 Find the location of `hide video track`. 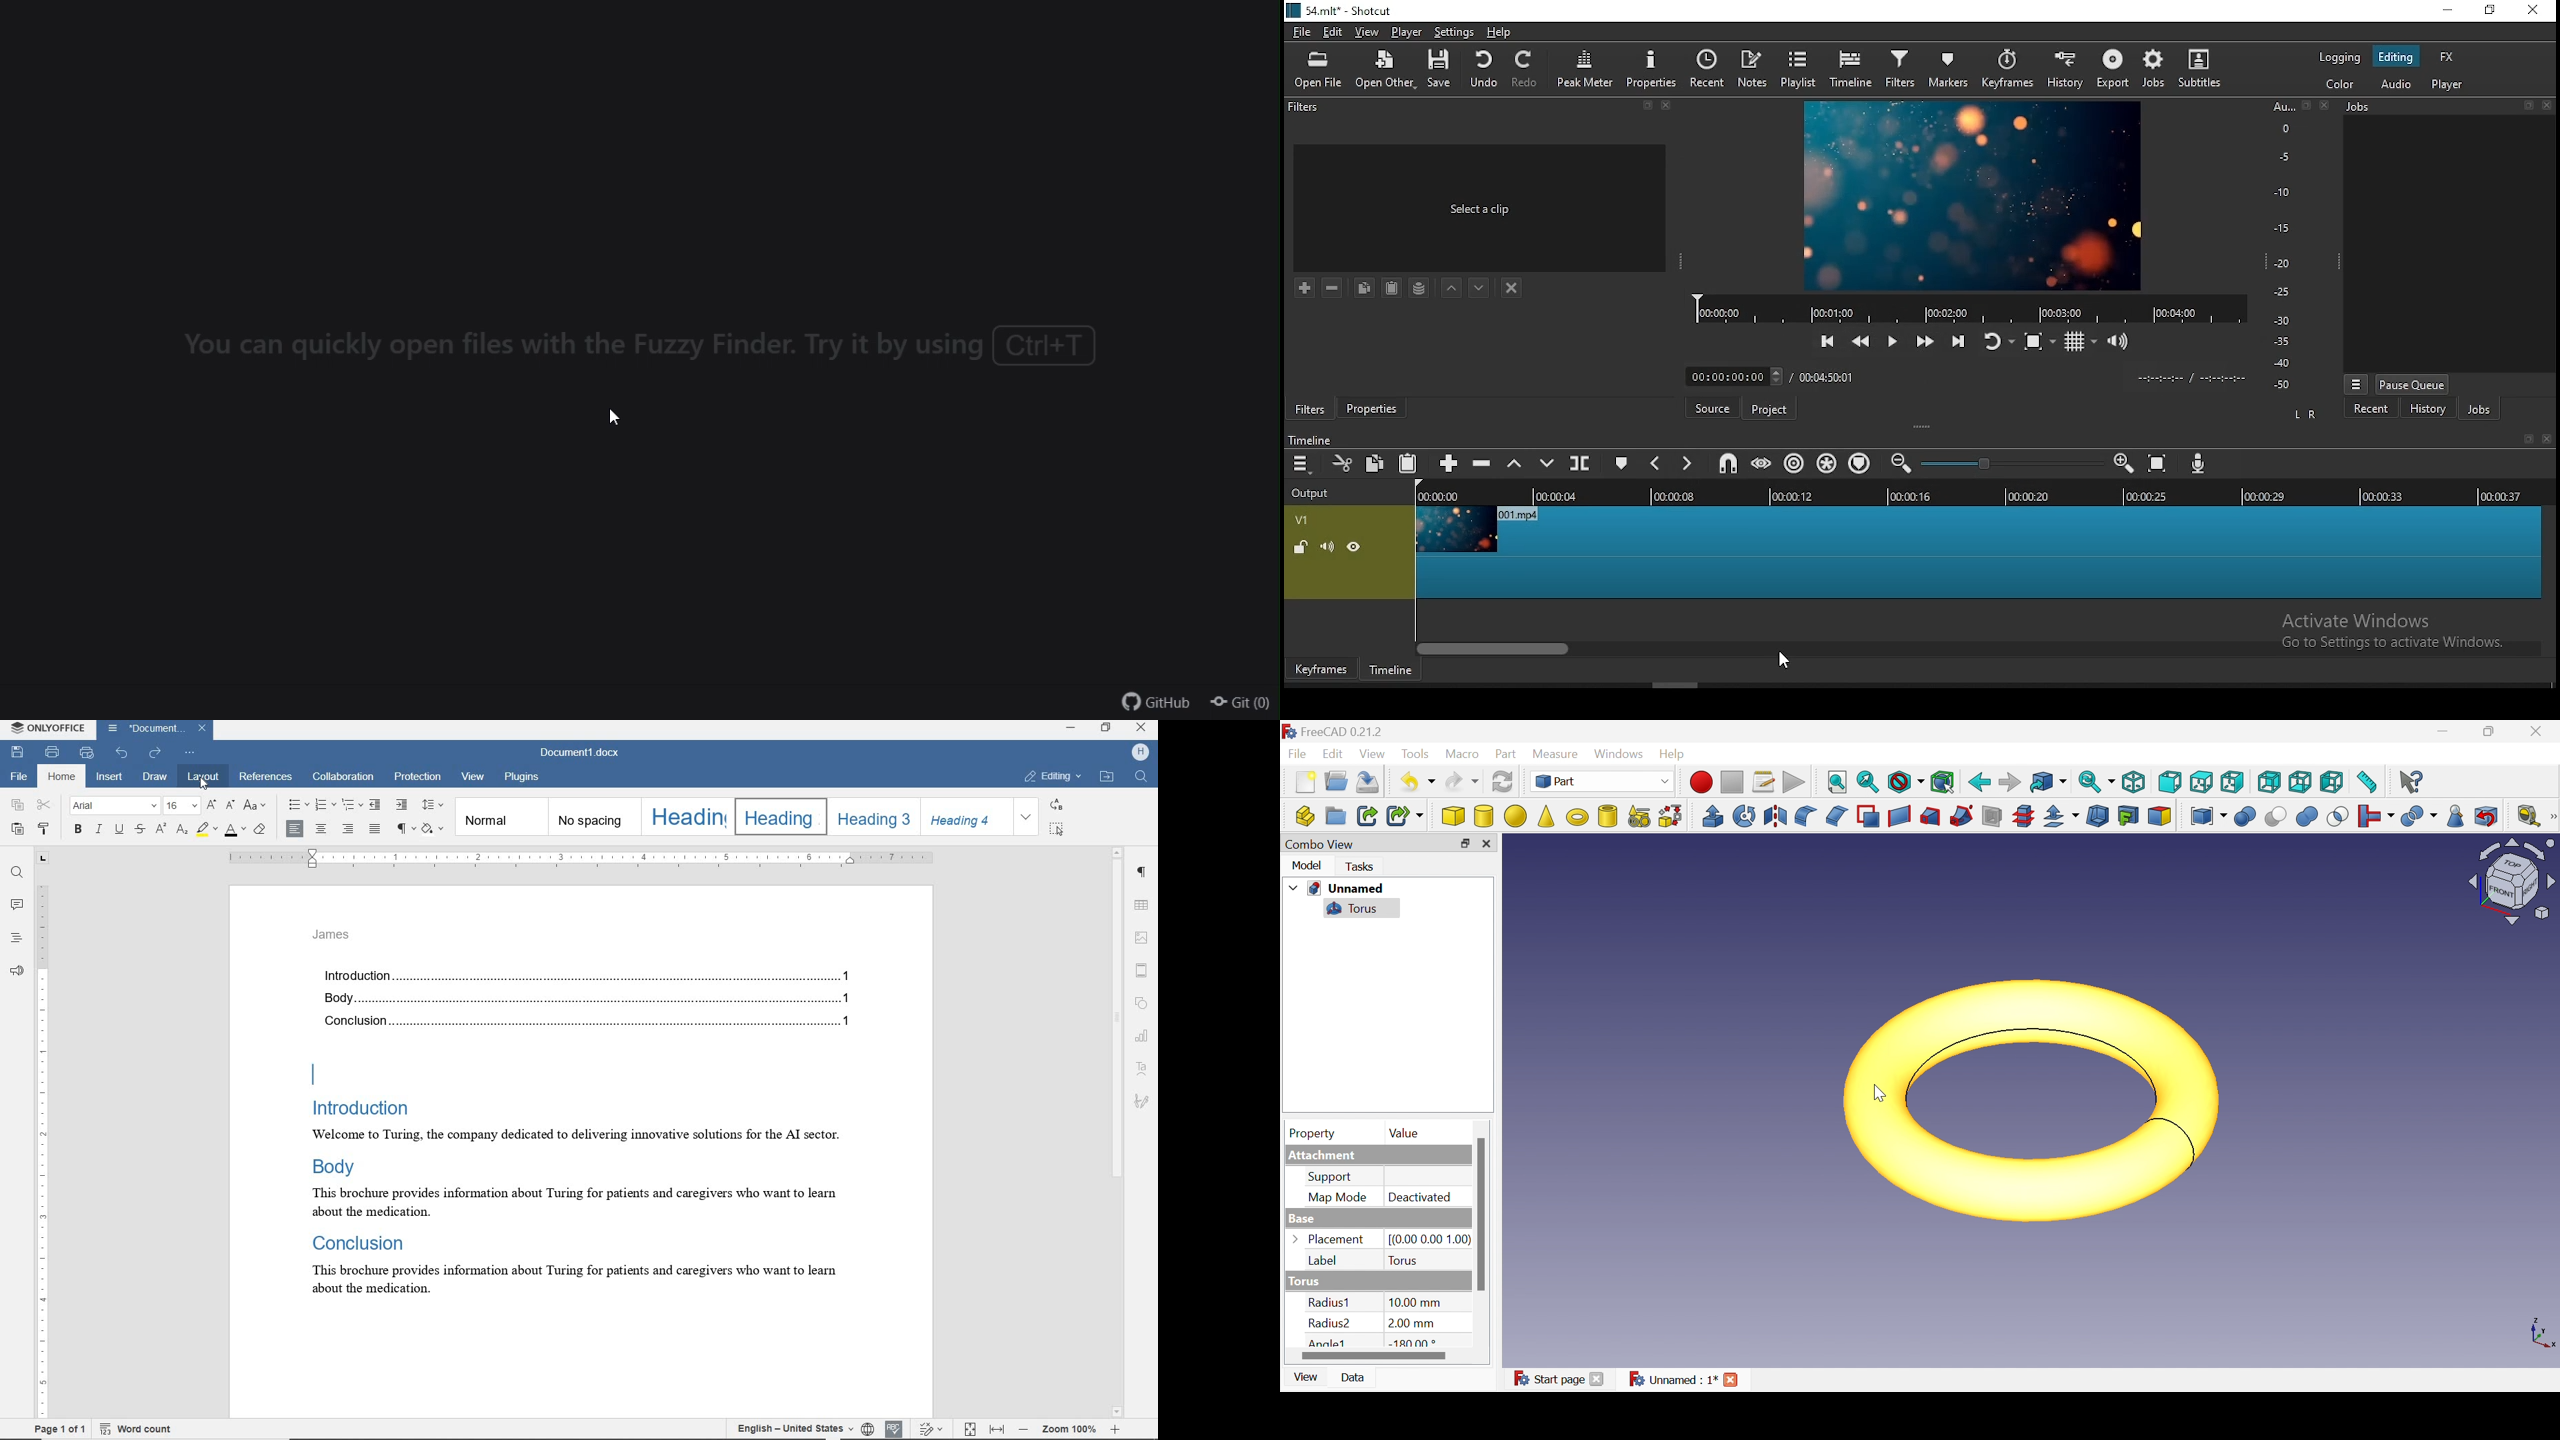

hide video track is located at coordinates (1354, 545).